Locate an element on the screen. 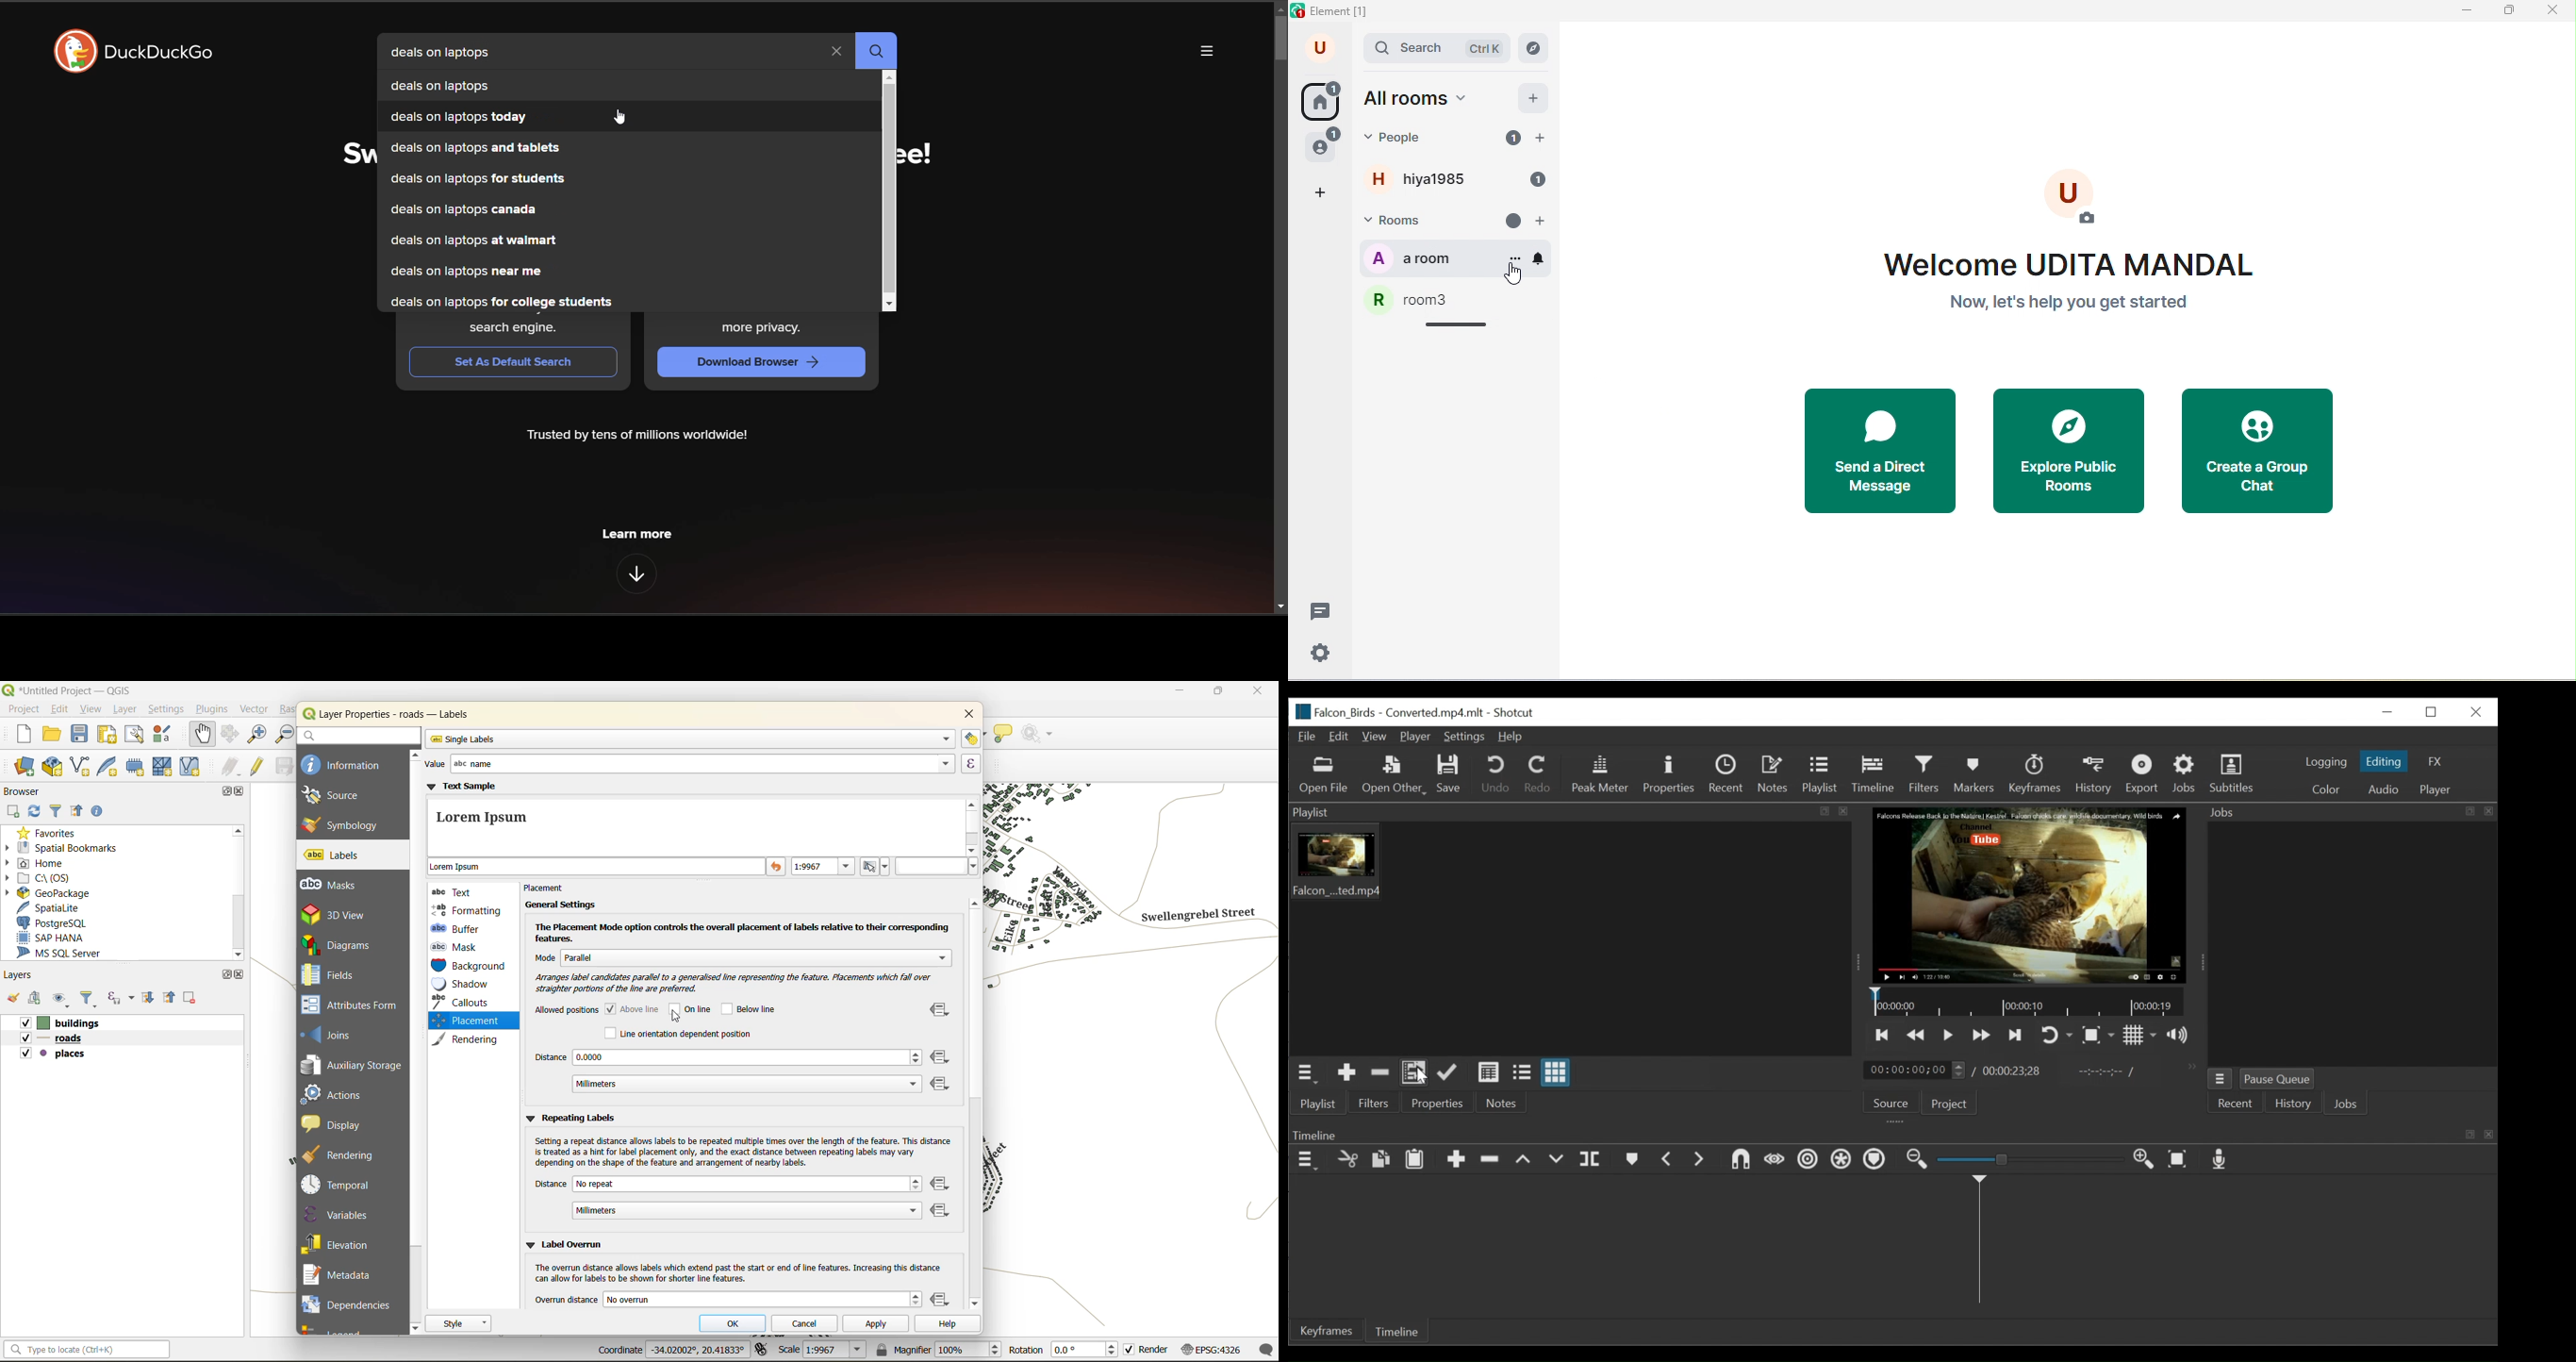 Image resolution: width=2576 pixels, height=1372 pixels. Timeline cursor is located at coordinates (1979, 1243).